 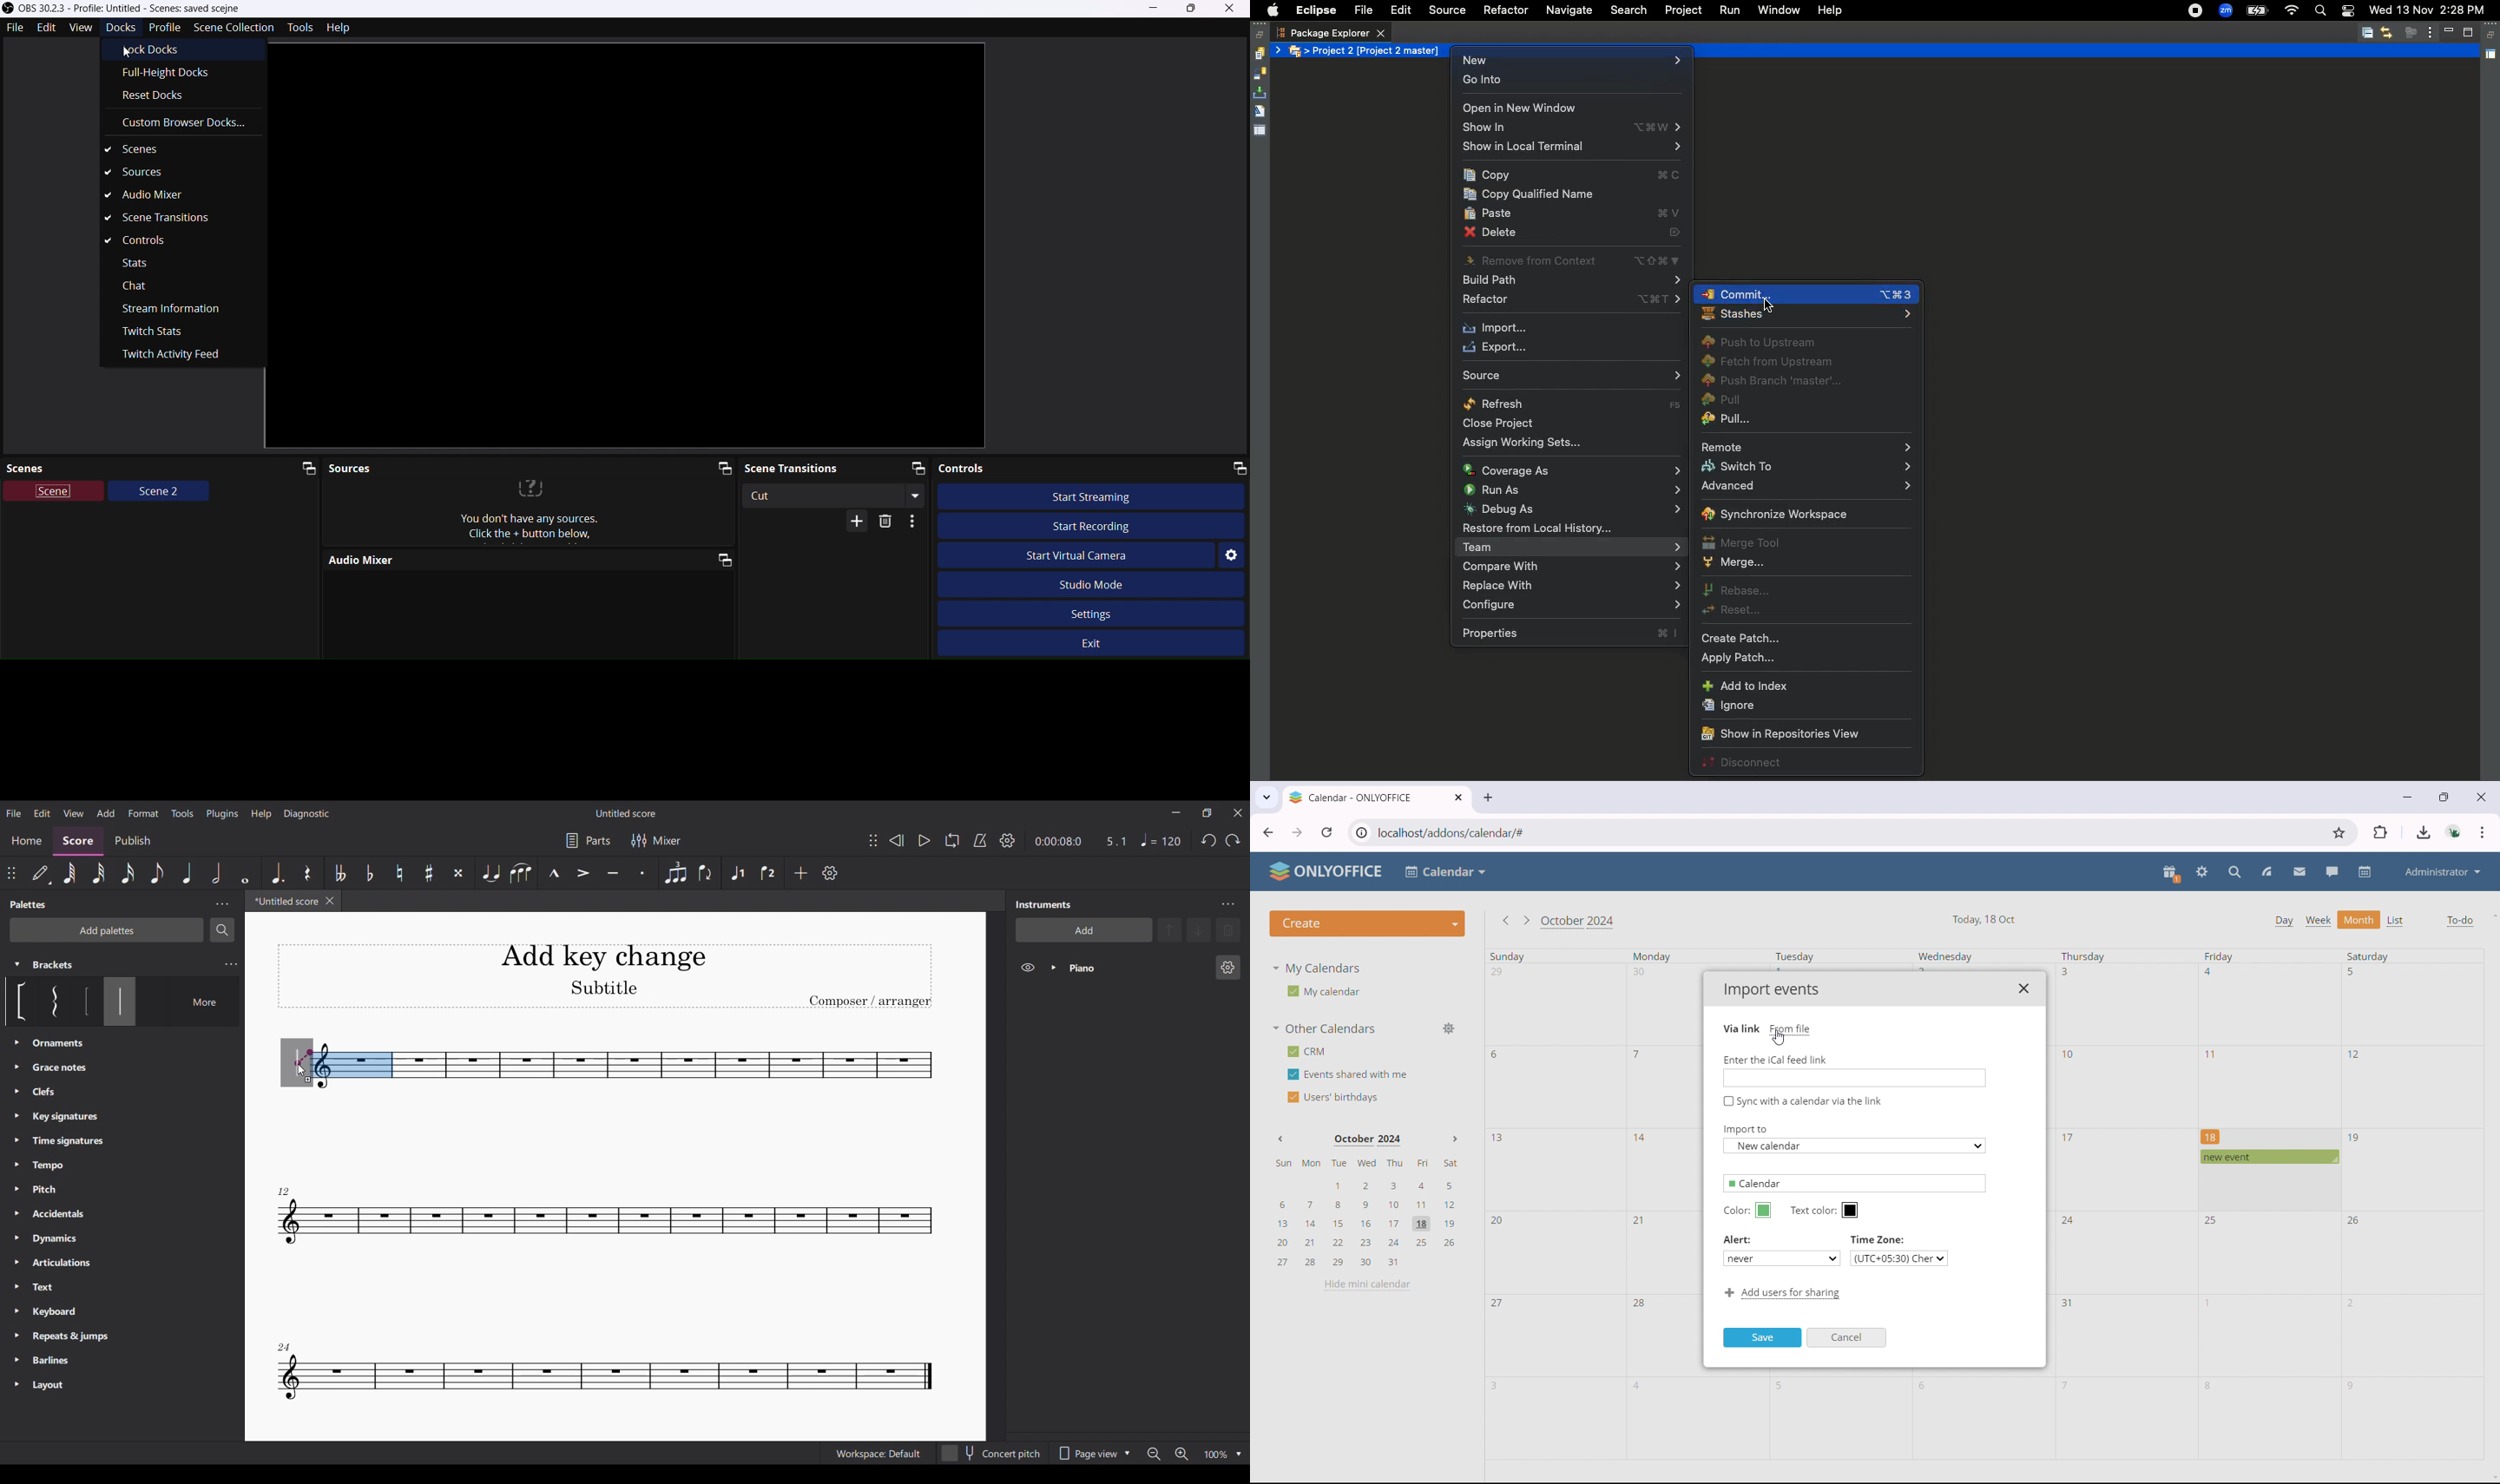 I want to click on Add, so click(x=850, y=523).